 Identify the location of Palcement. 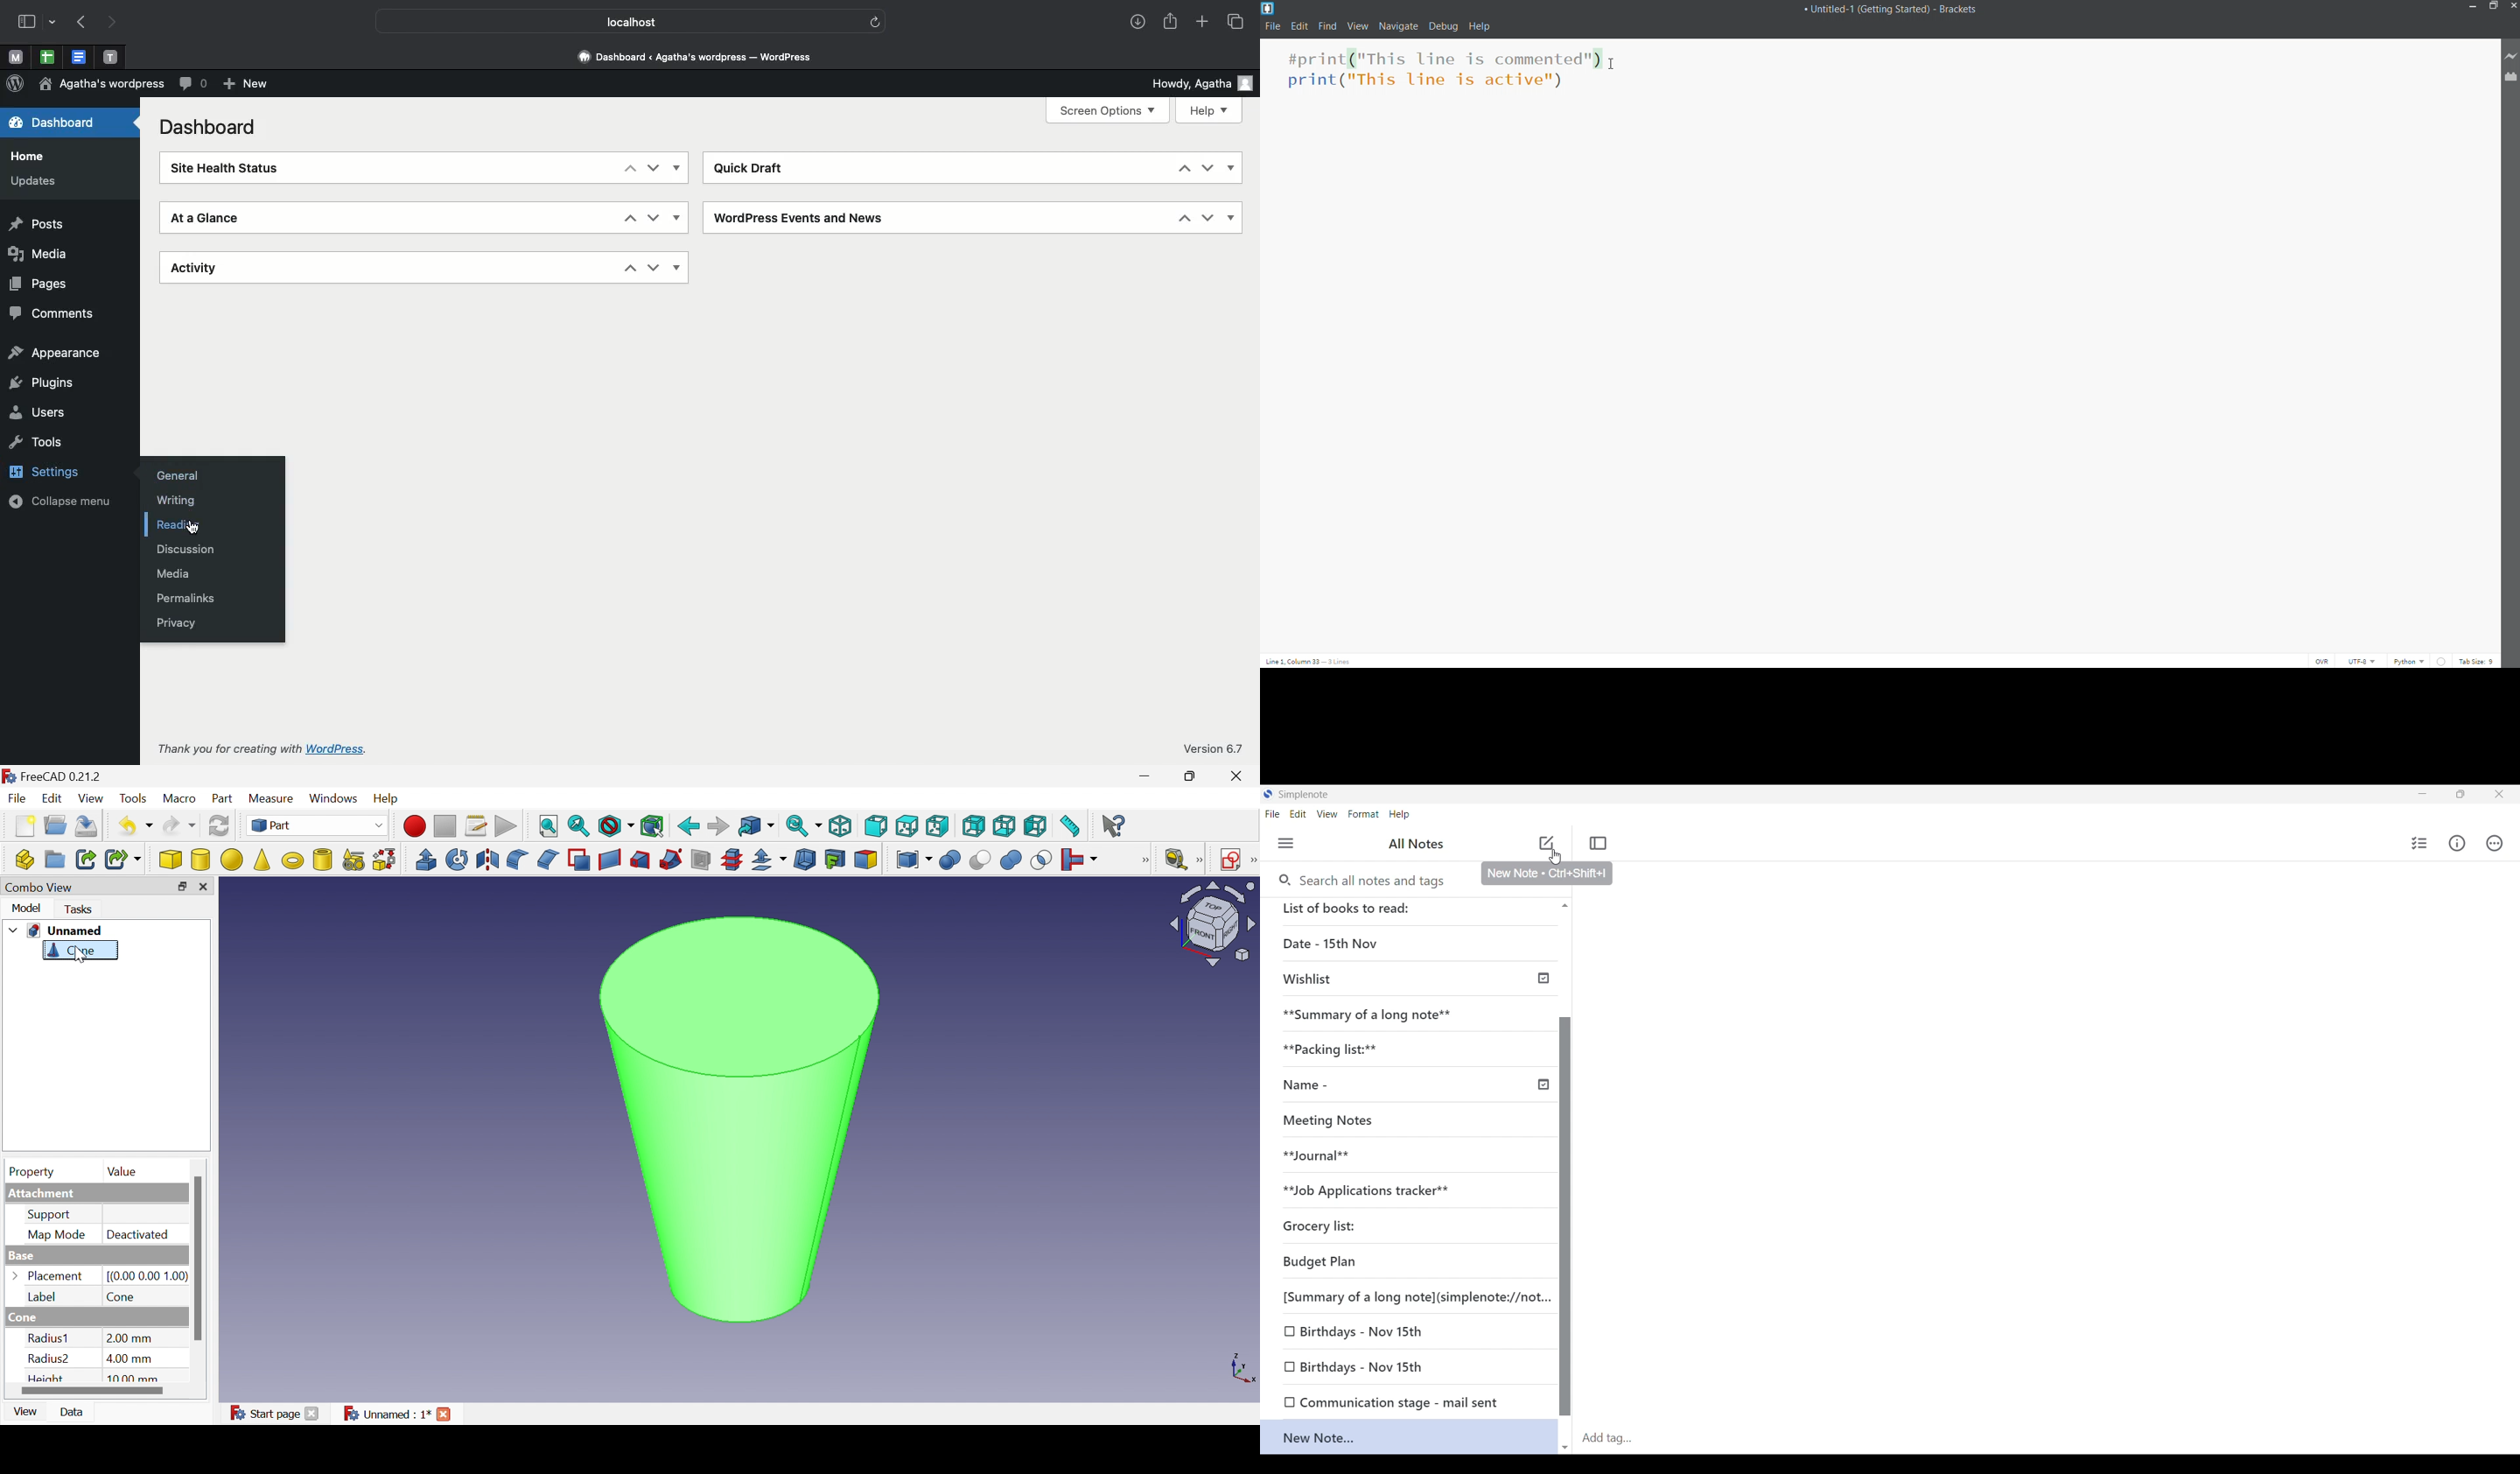
(56, 1276).